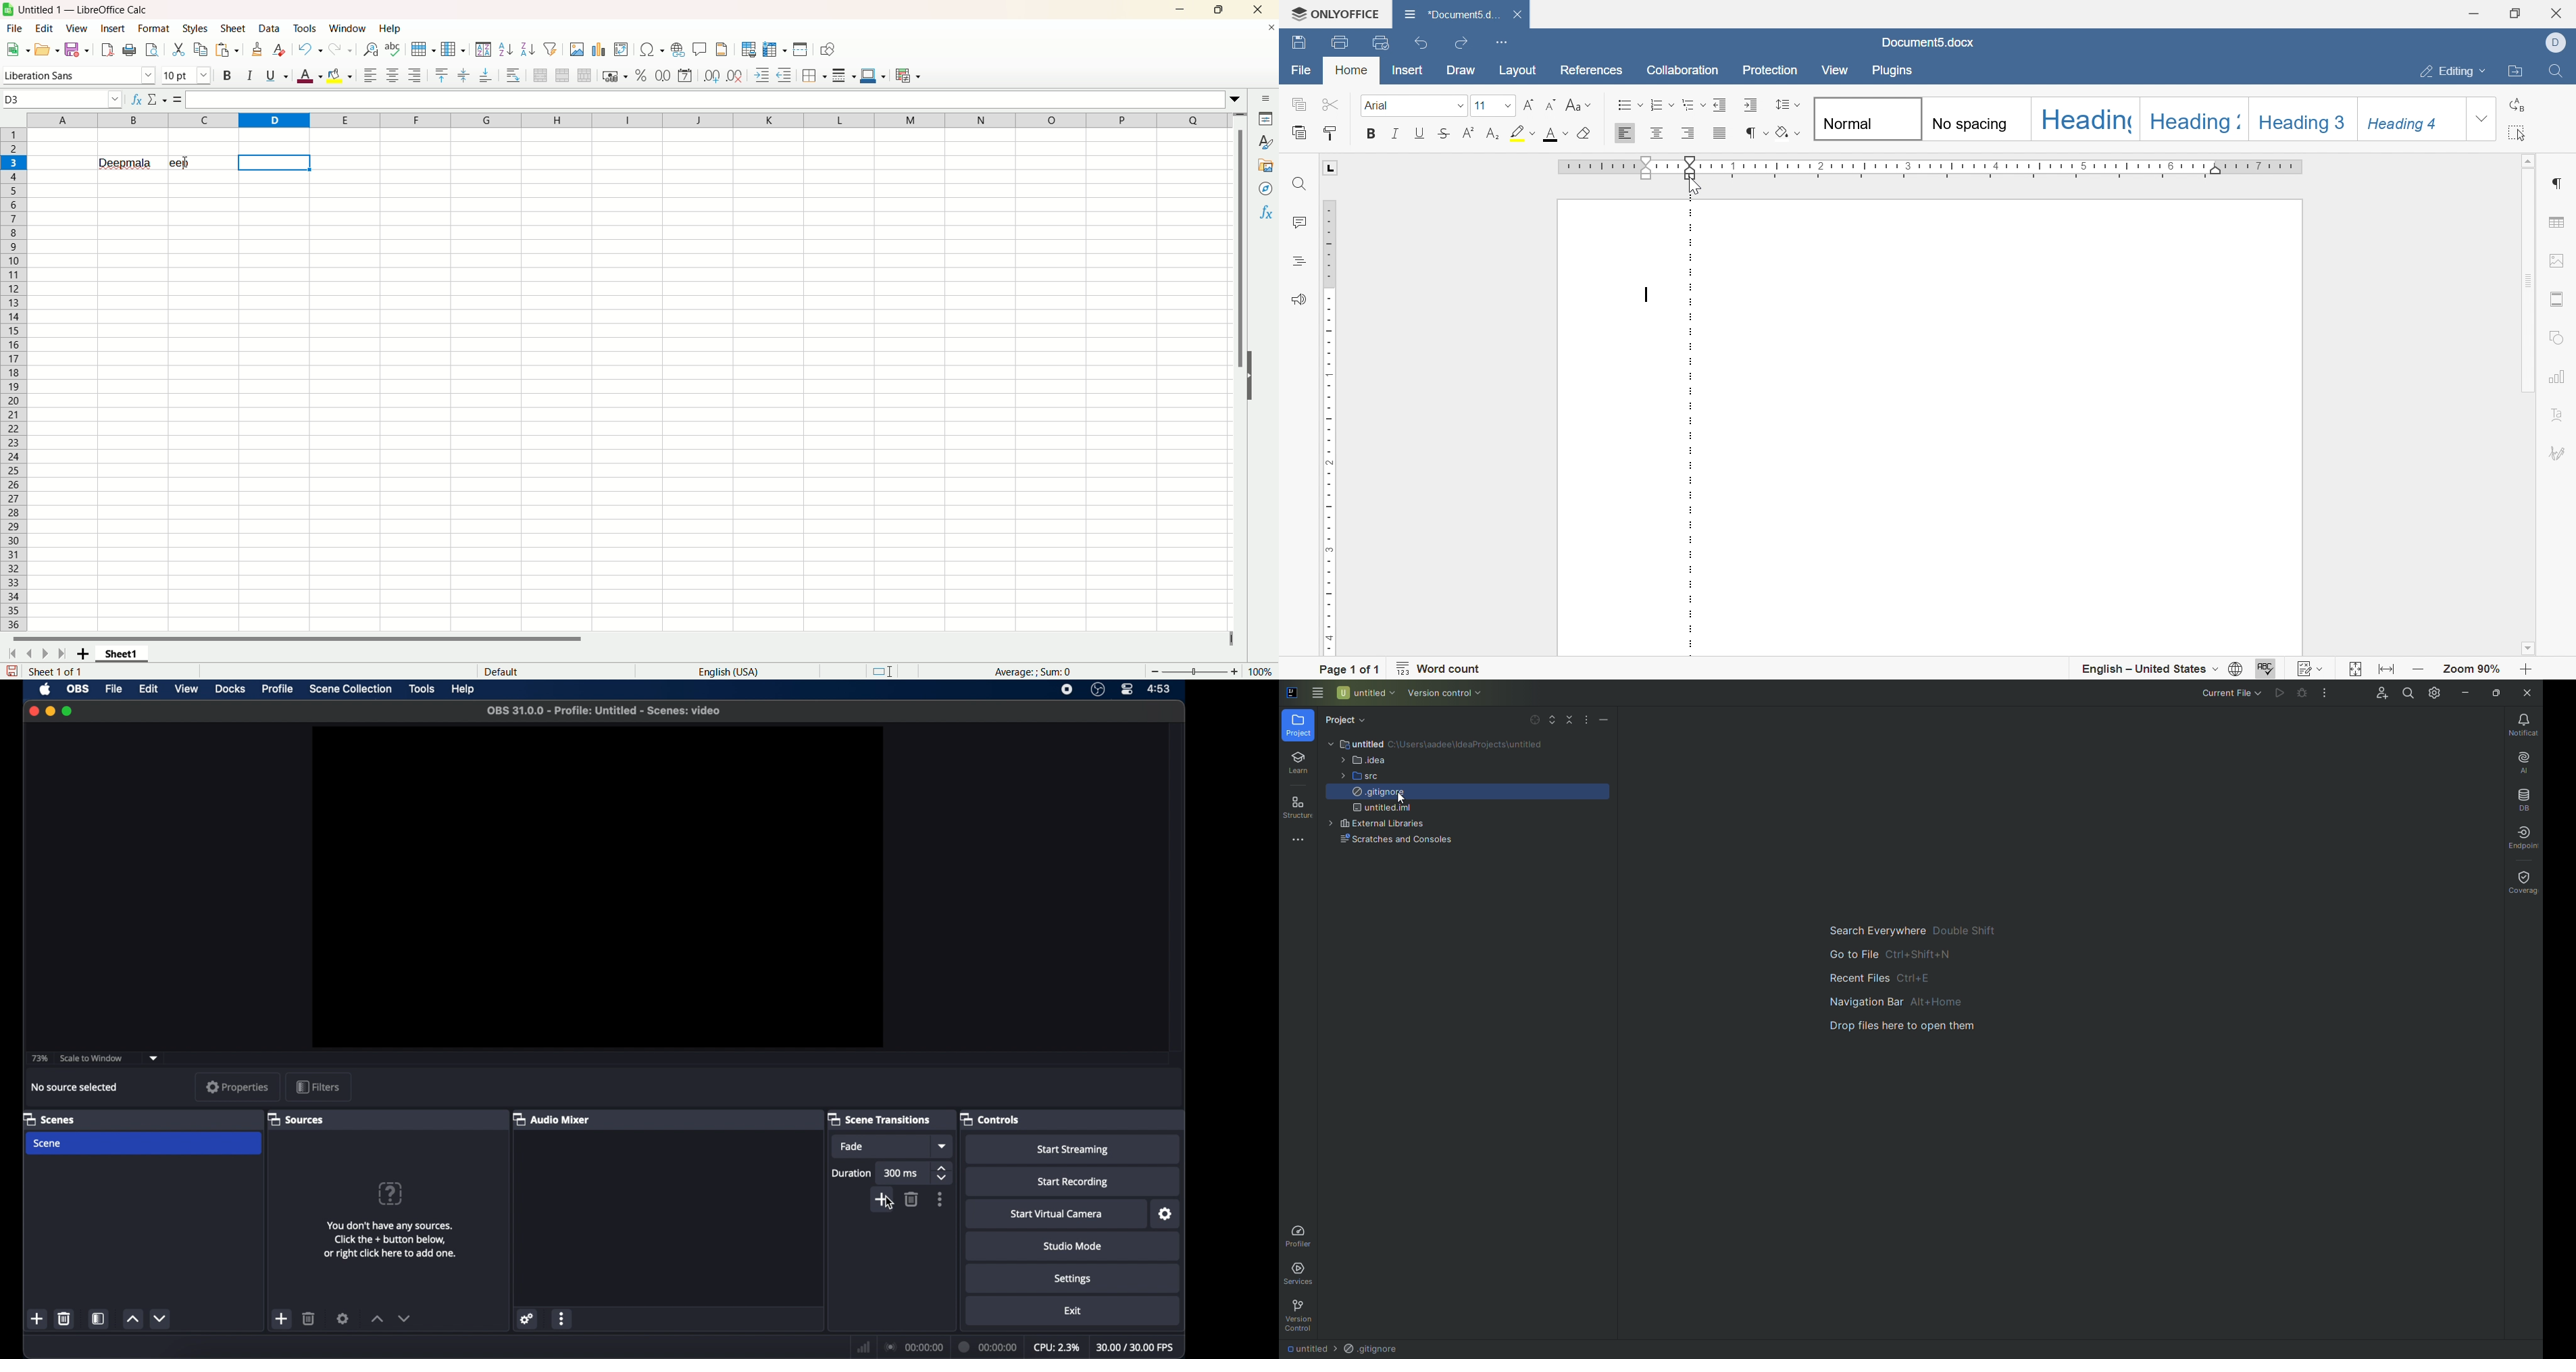 The height and width of the screenshot is (1372, 2576). What do you see at coordinates (736, 75) in the screenshot?
I see `Delete decimal place` at bounding box center [736, 75].